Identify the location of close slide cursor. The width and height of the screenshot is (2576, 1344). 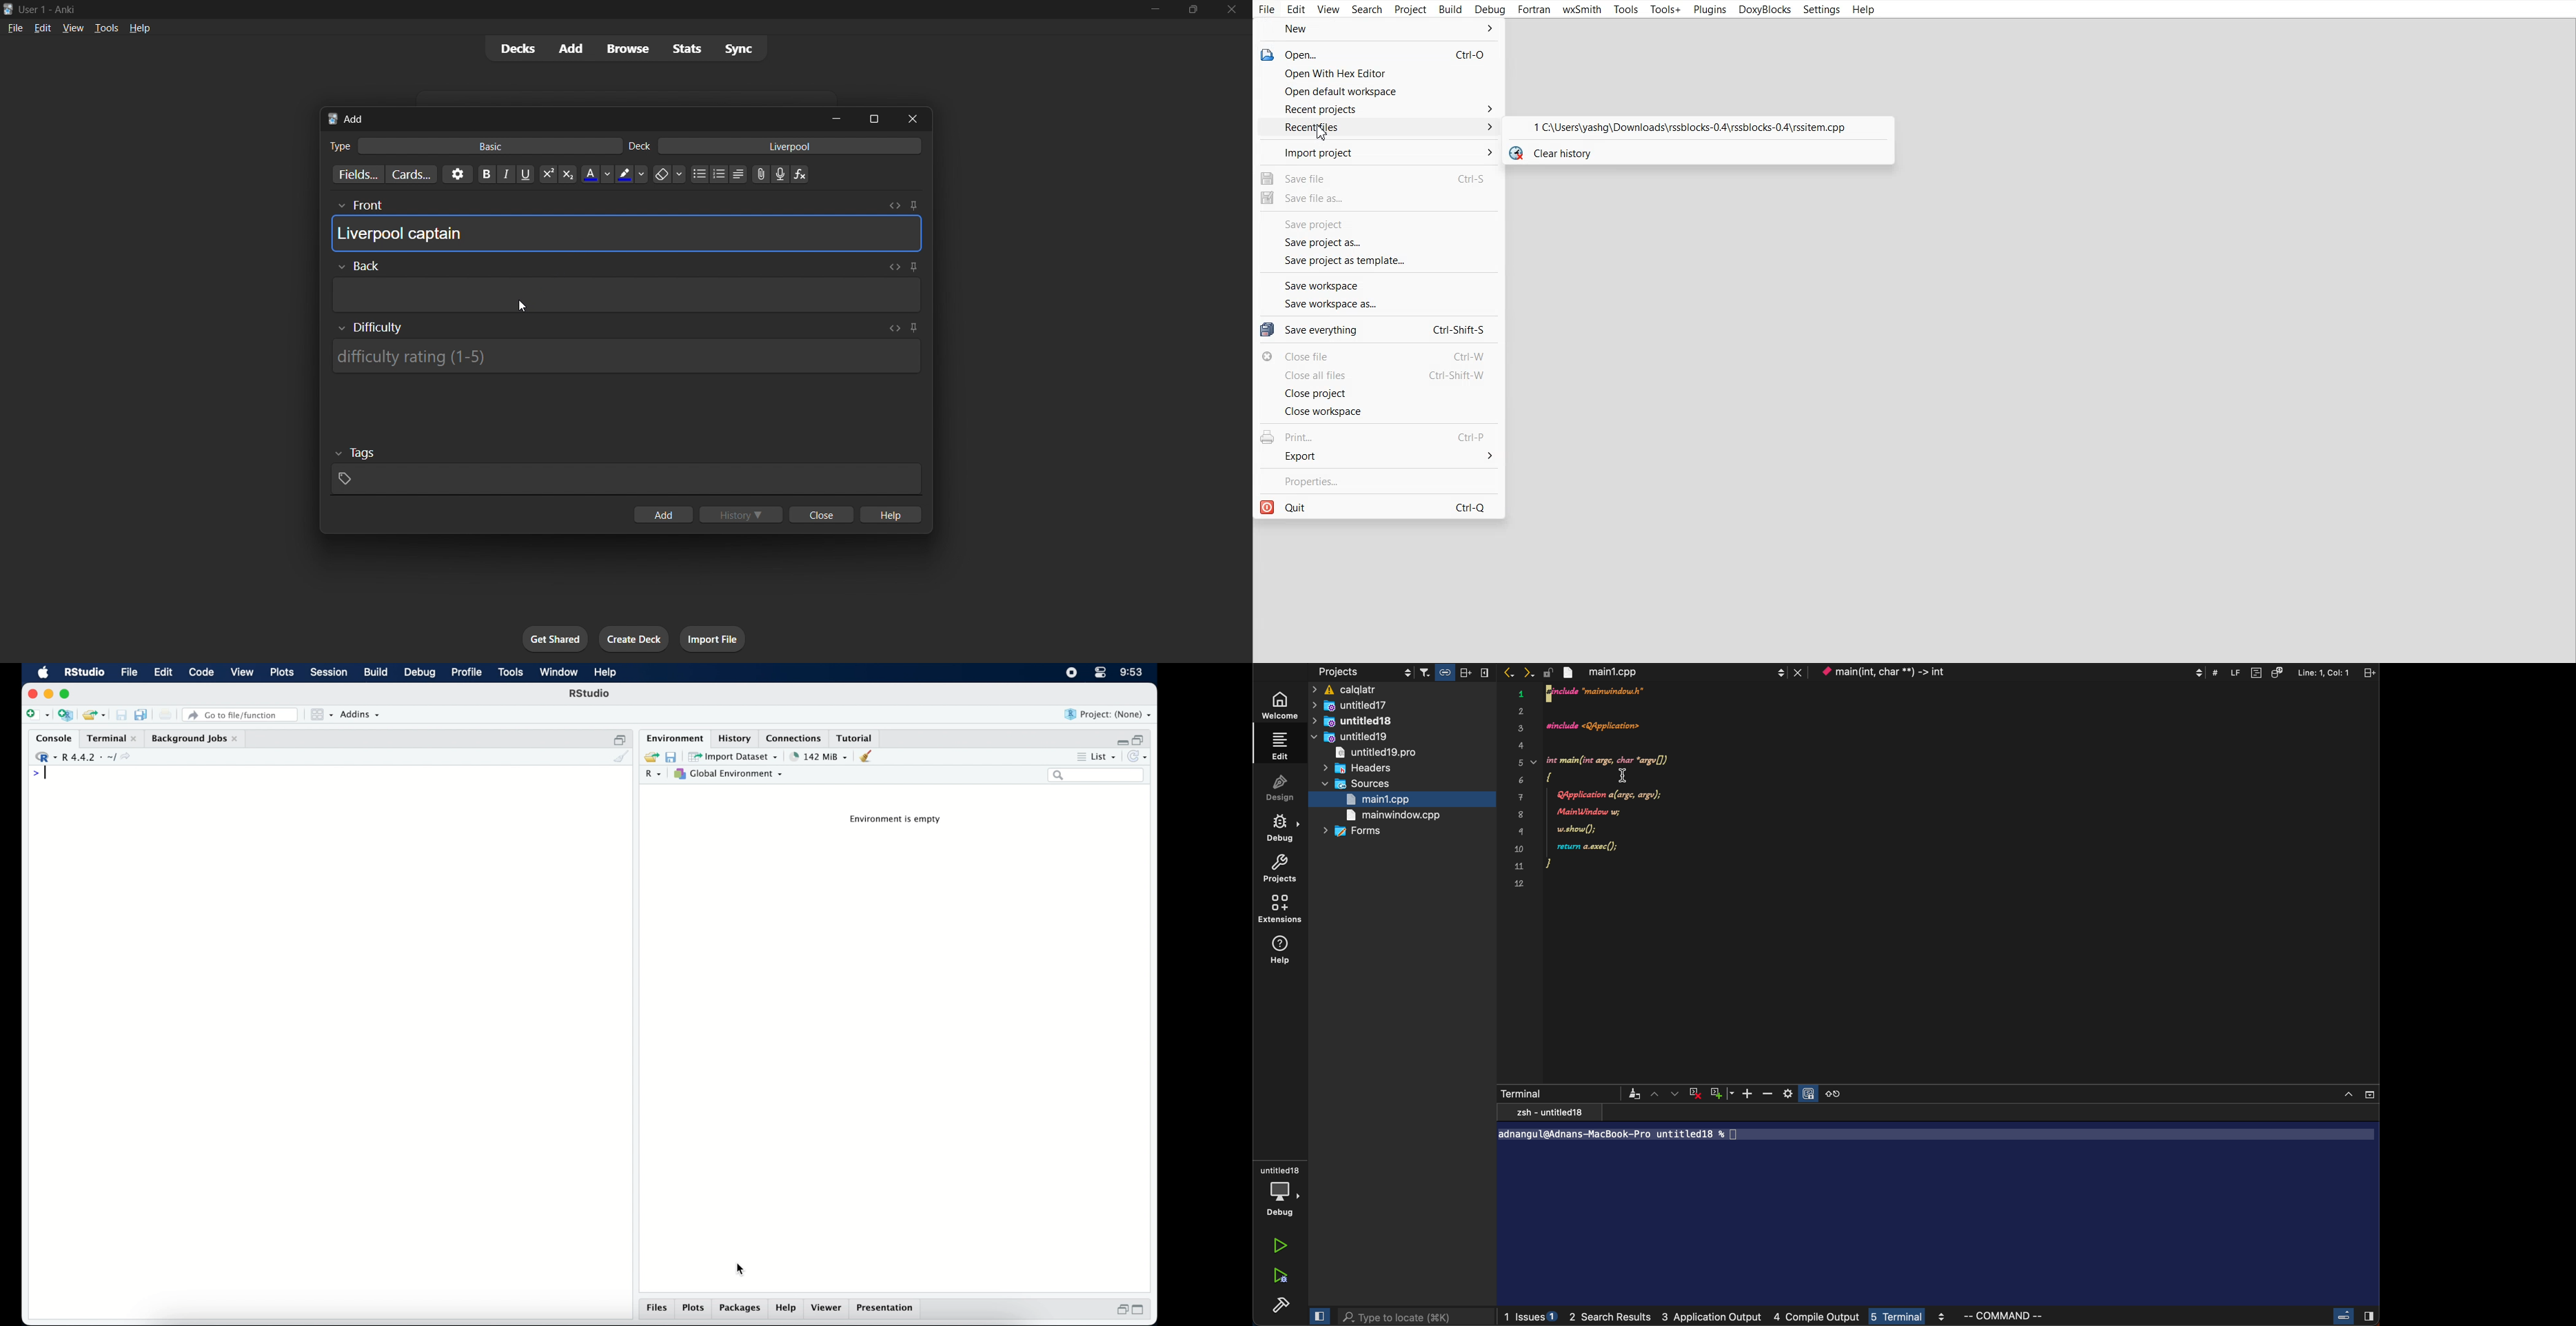
(2350, 1317).